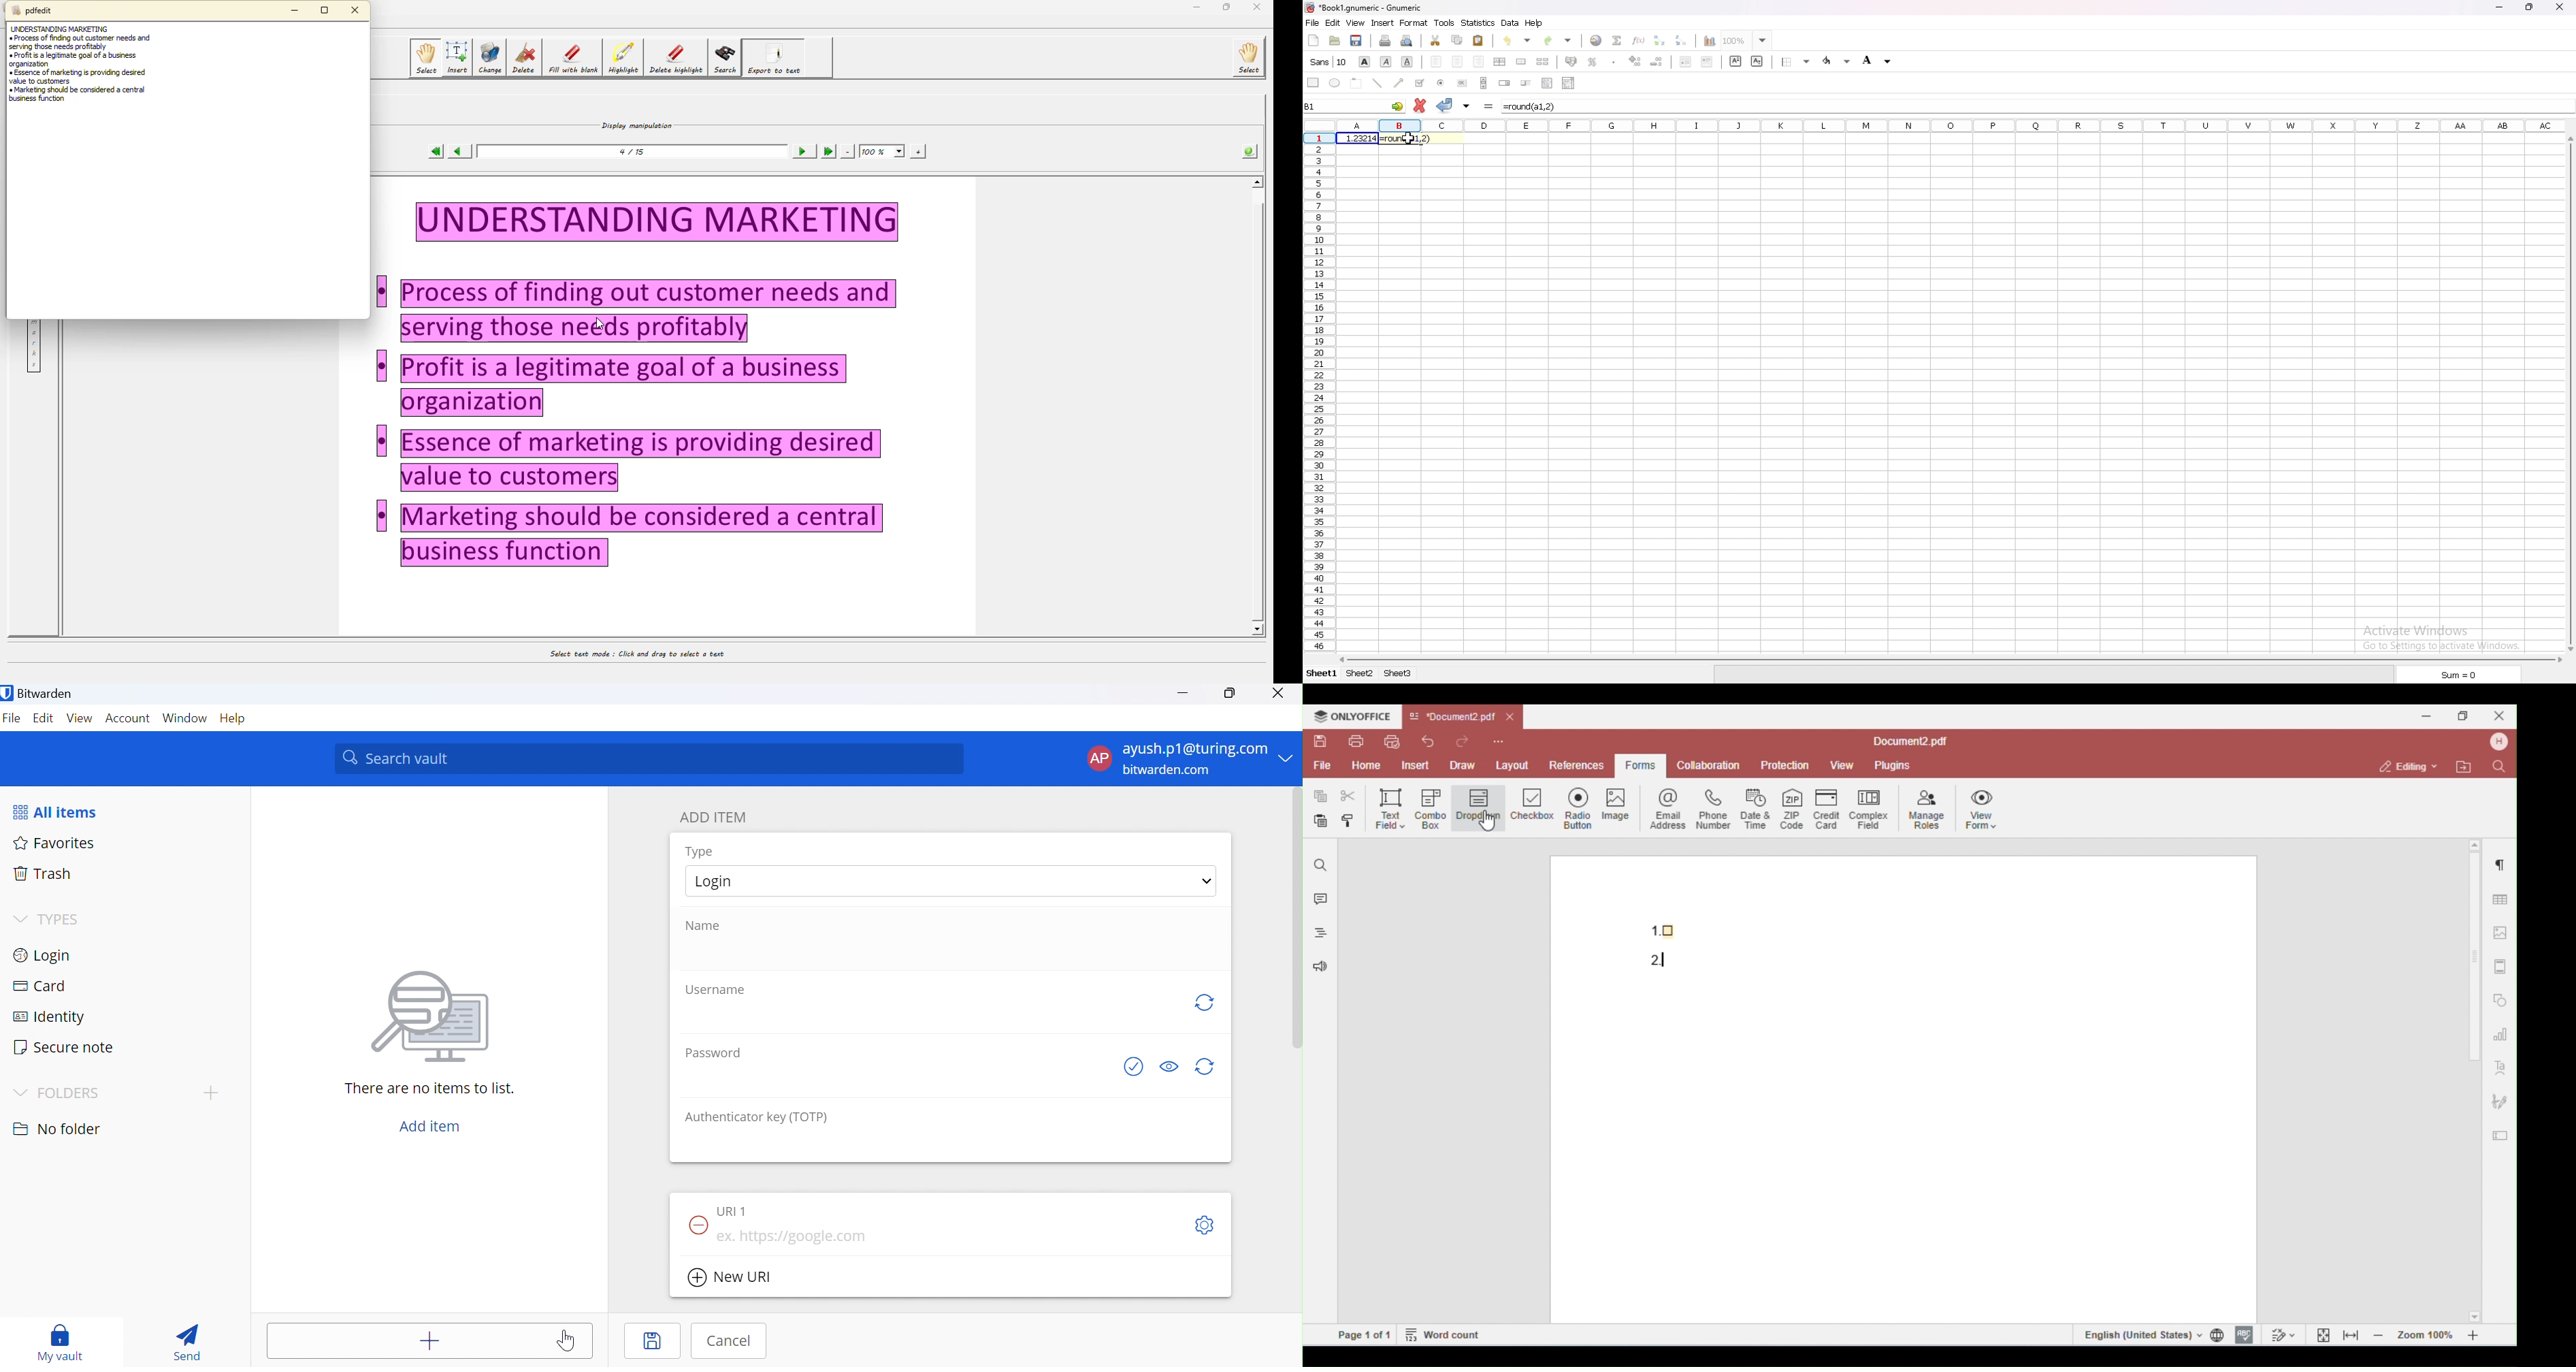 The width and height of the screenshot is (2576, 1372). Describe the element at coordinates (1313, 82) in the screenshot. I see `rectangle` at that location.